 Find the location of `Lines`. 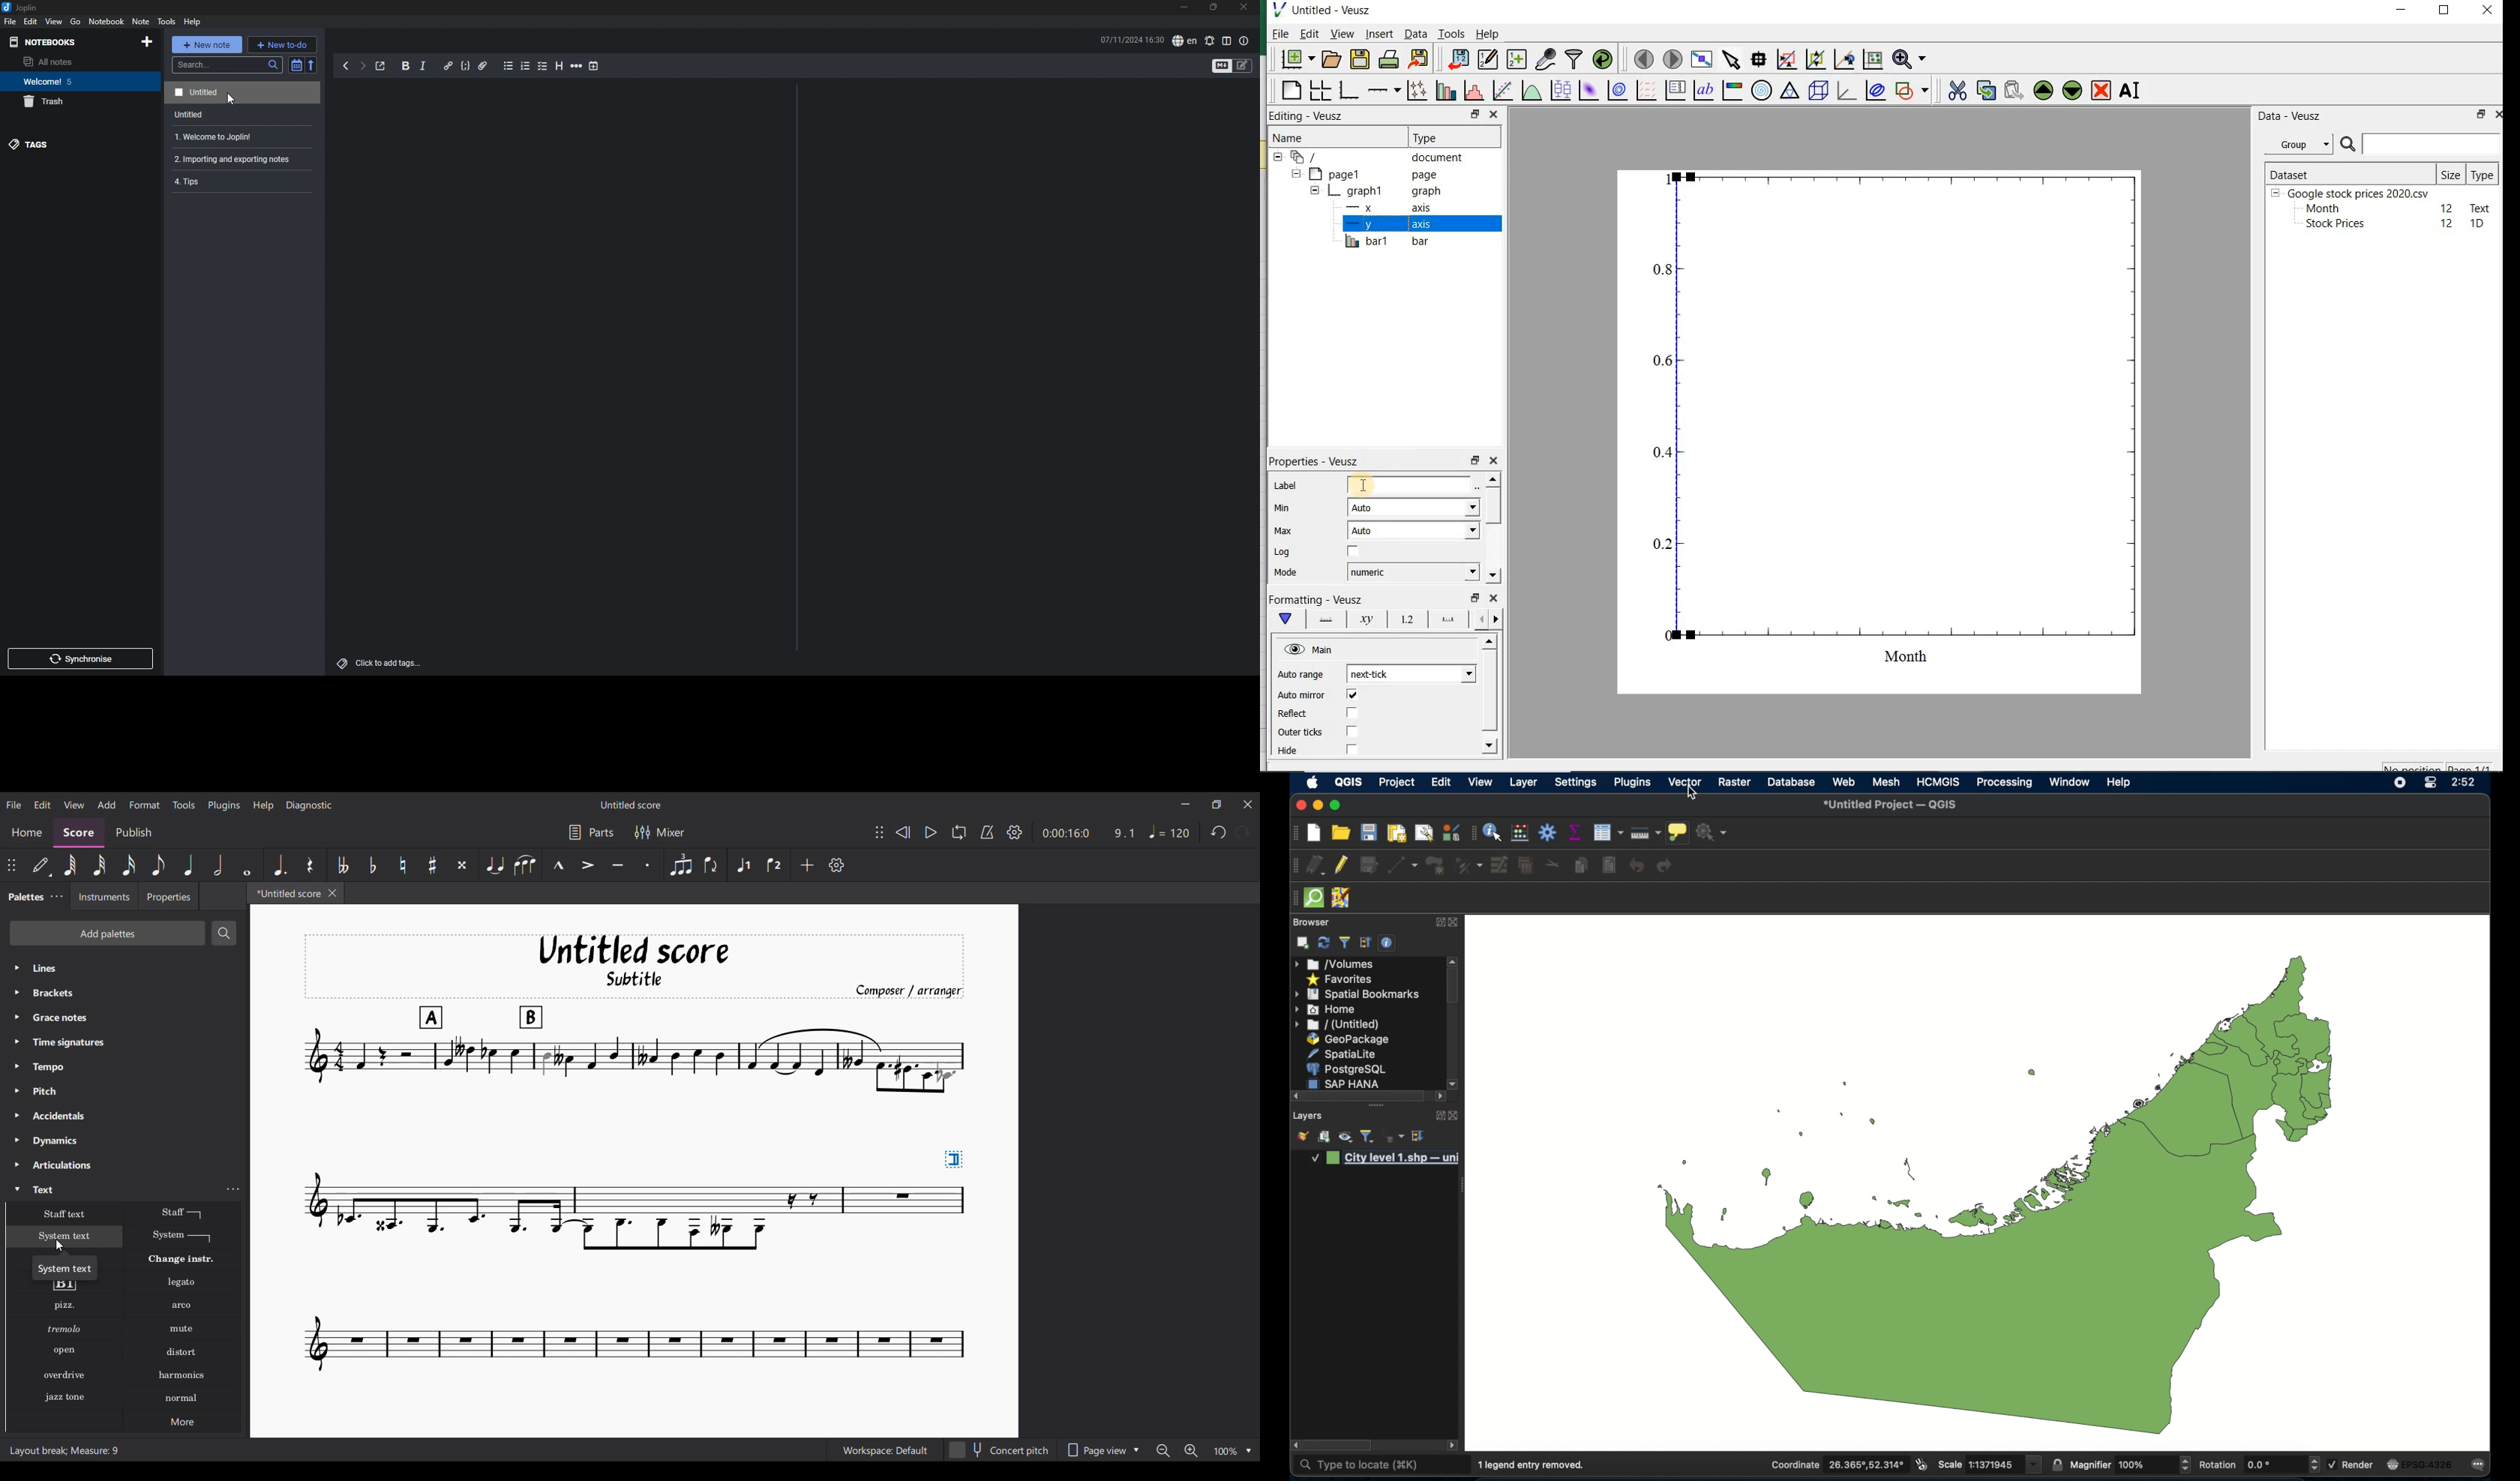

Lines is located at coordinates (125, 968).